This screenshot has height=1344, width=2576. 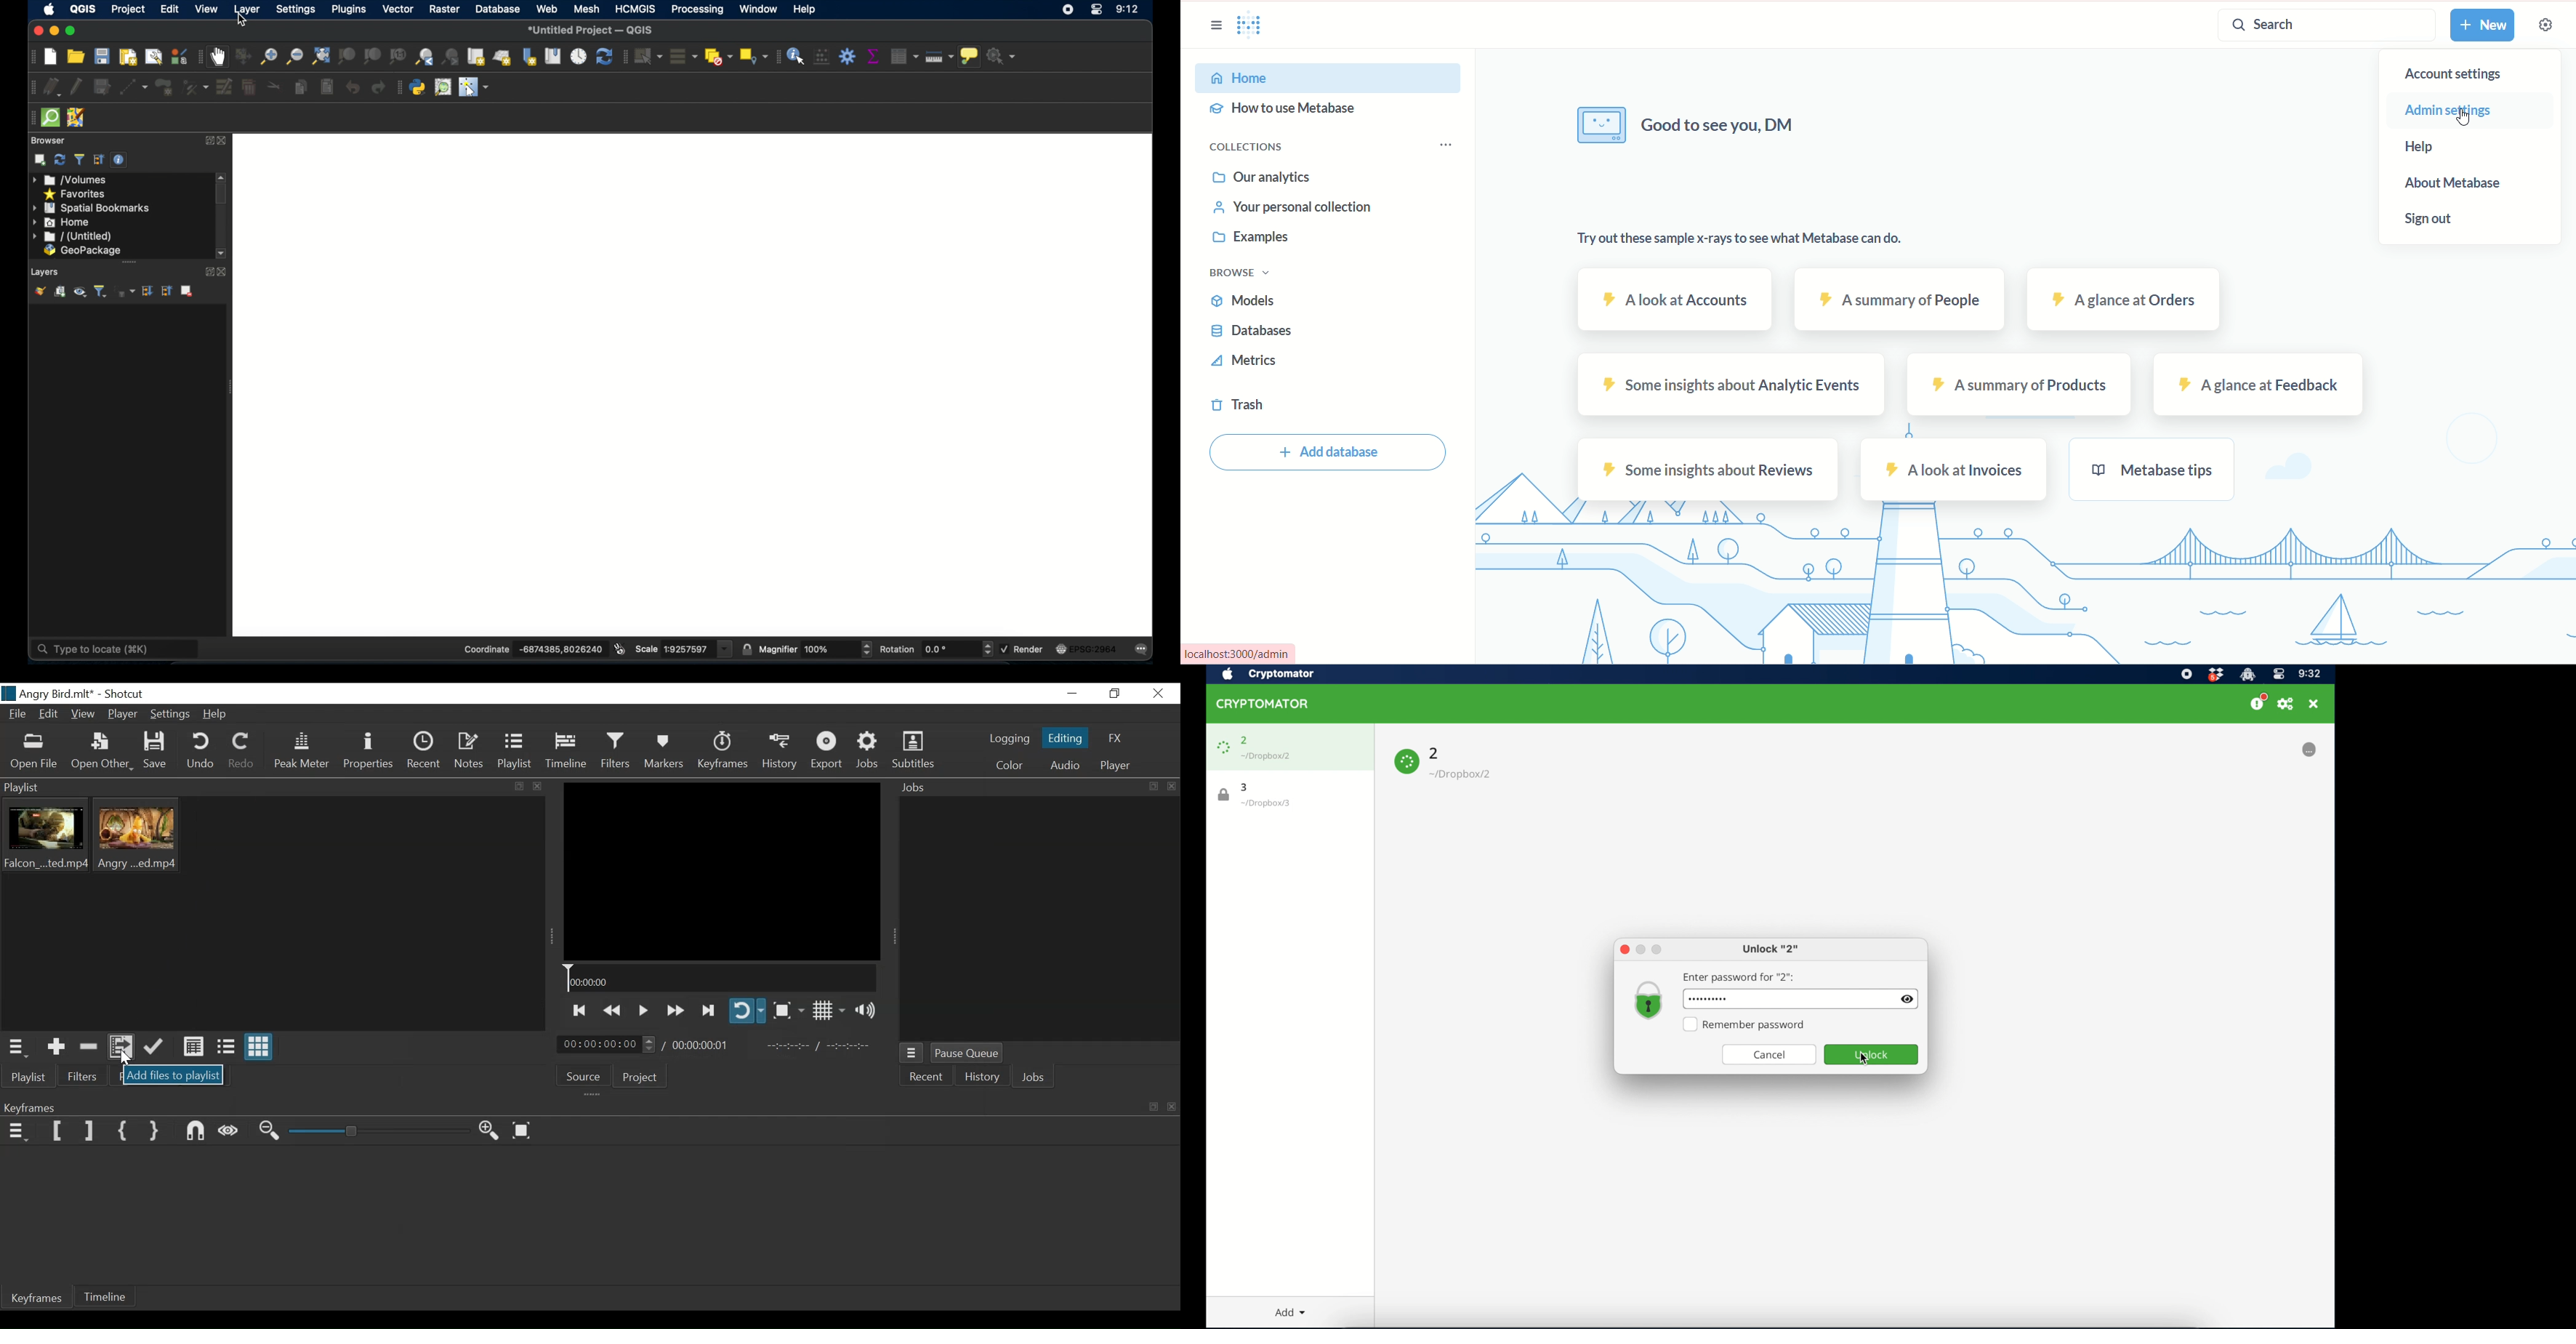 What do you see at coordinates (722, 977) in the screenshot?
I see `Timeline` at bounding box center [722, 977].